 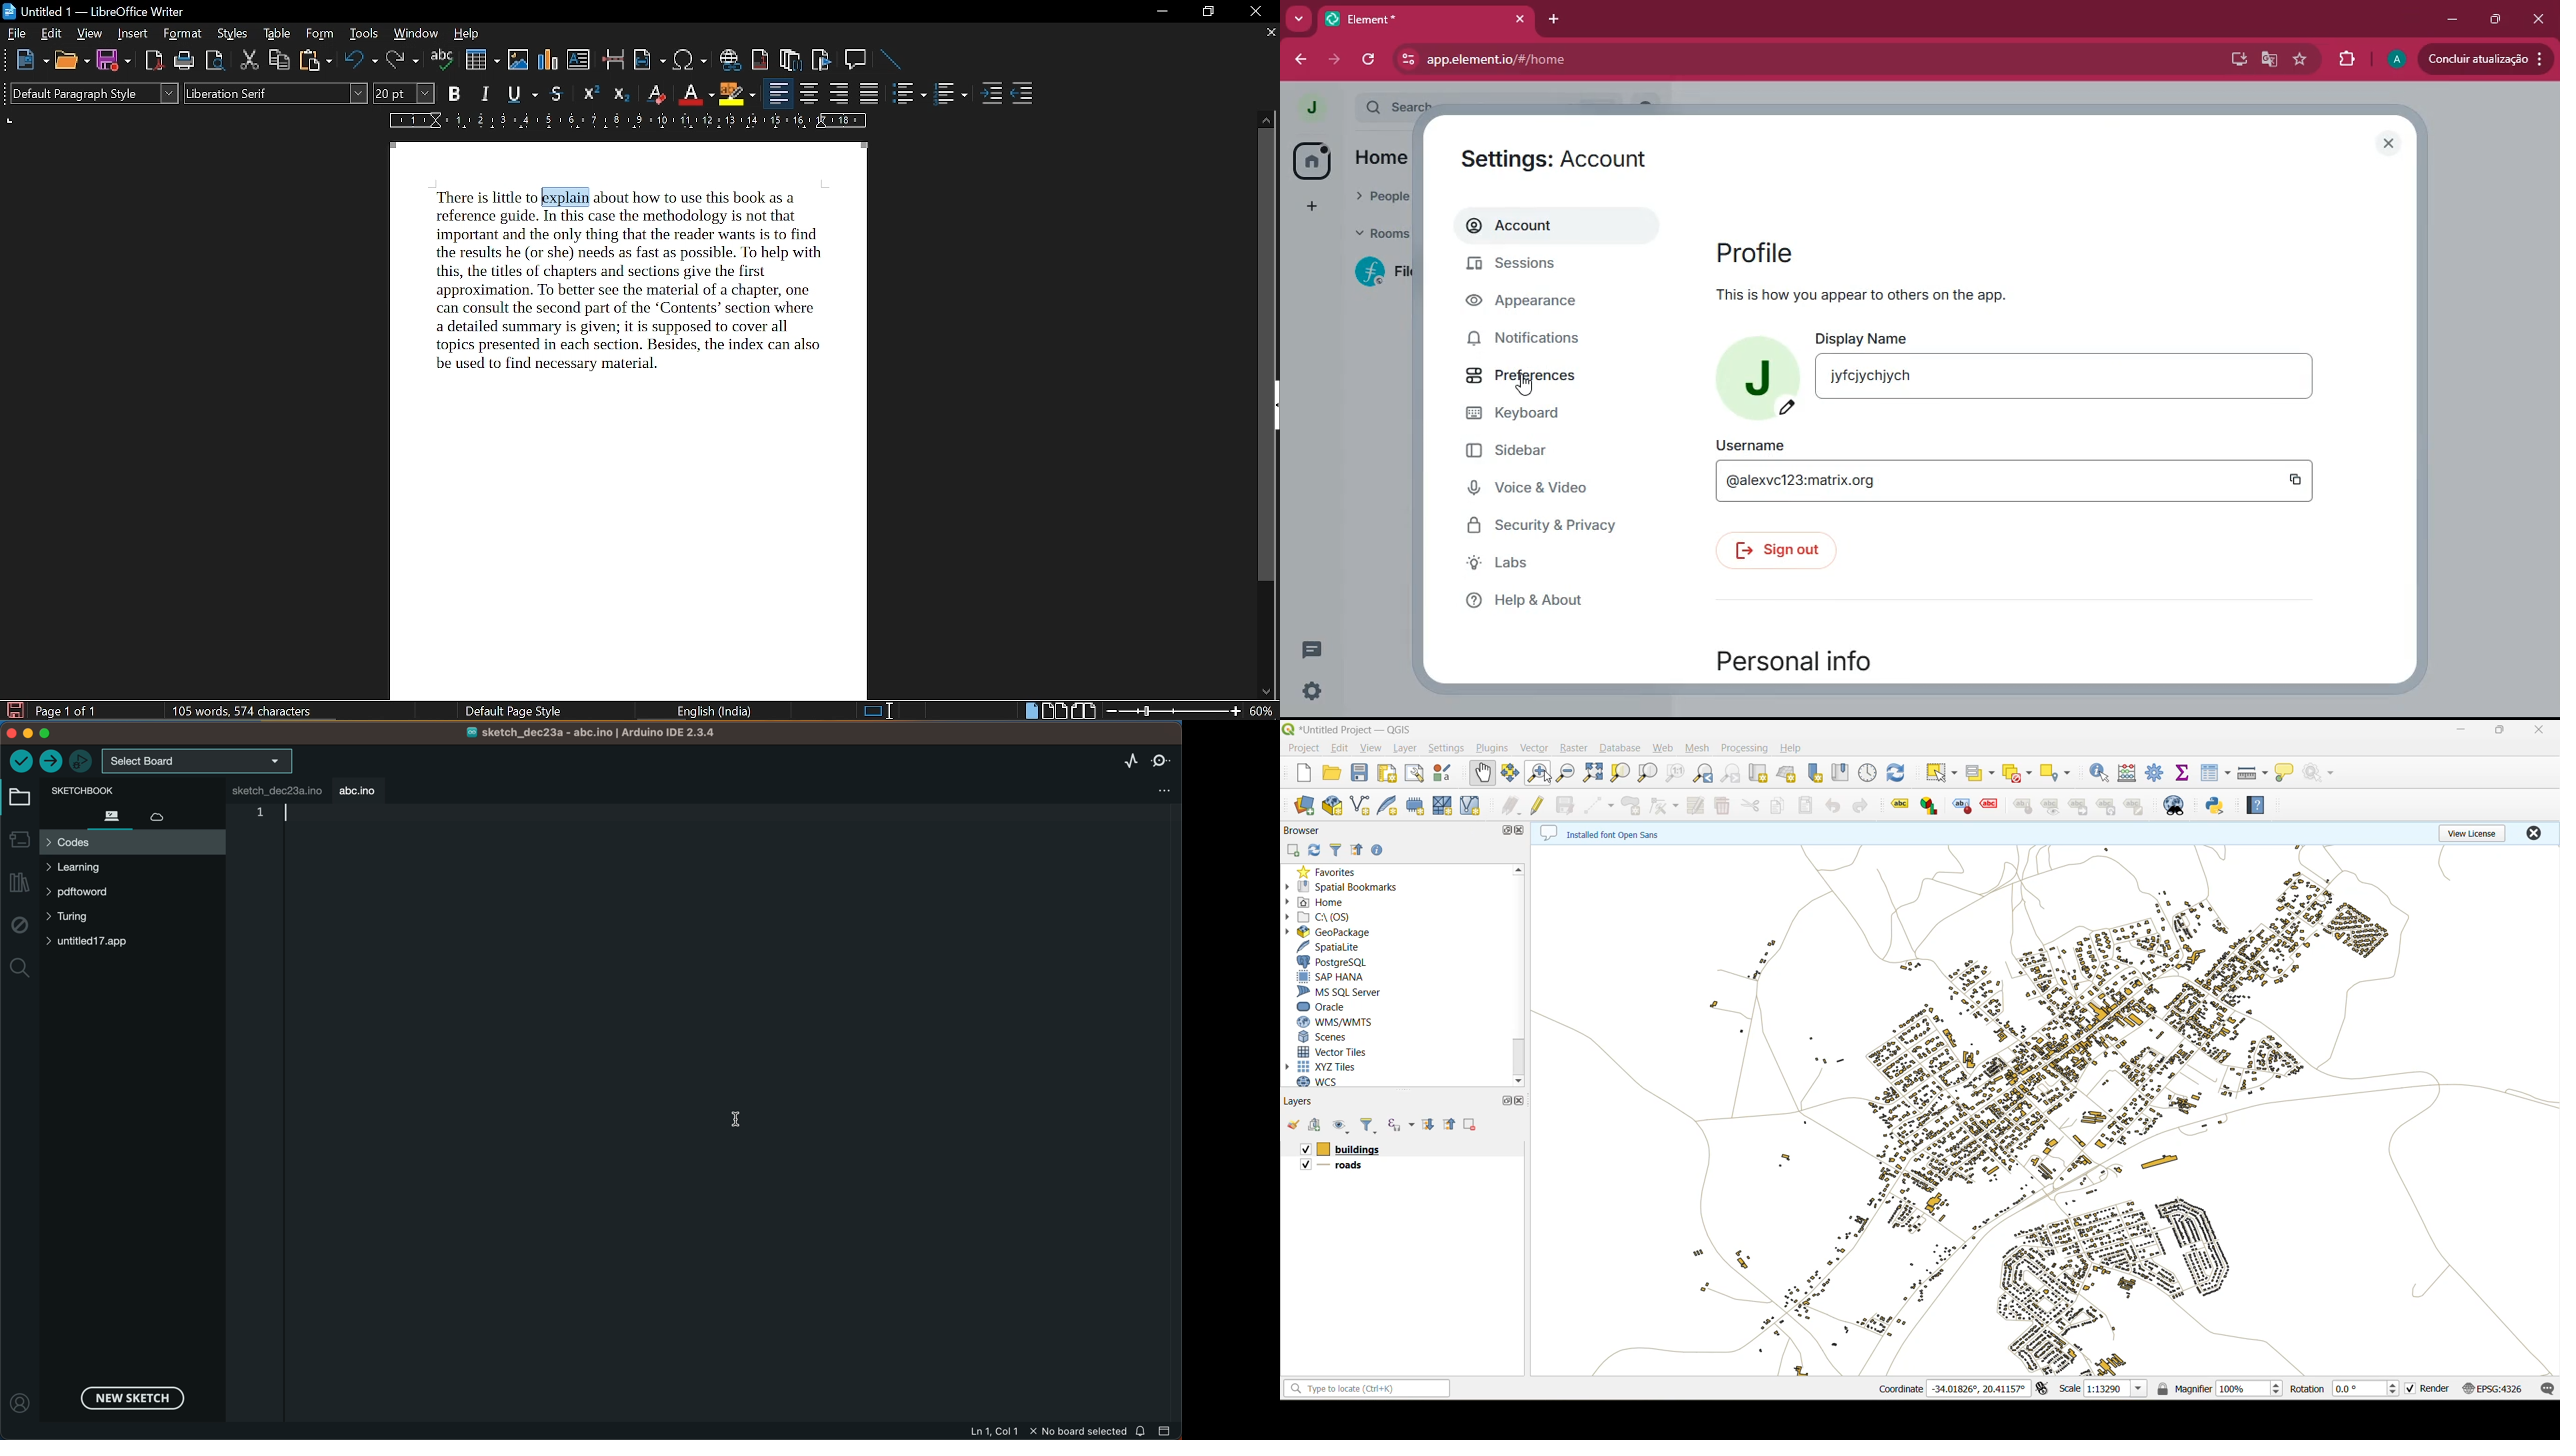 What do you see at coordinates (2494, 21) in the screenshot?
I see `maximize` at bounding box center [2494, 21].